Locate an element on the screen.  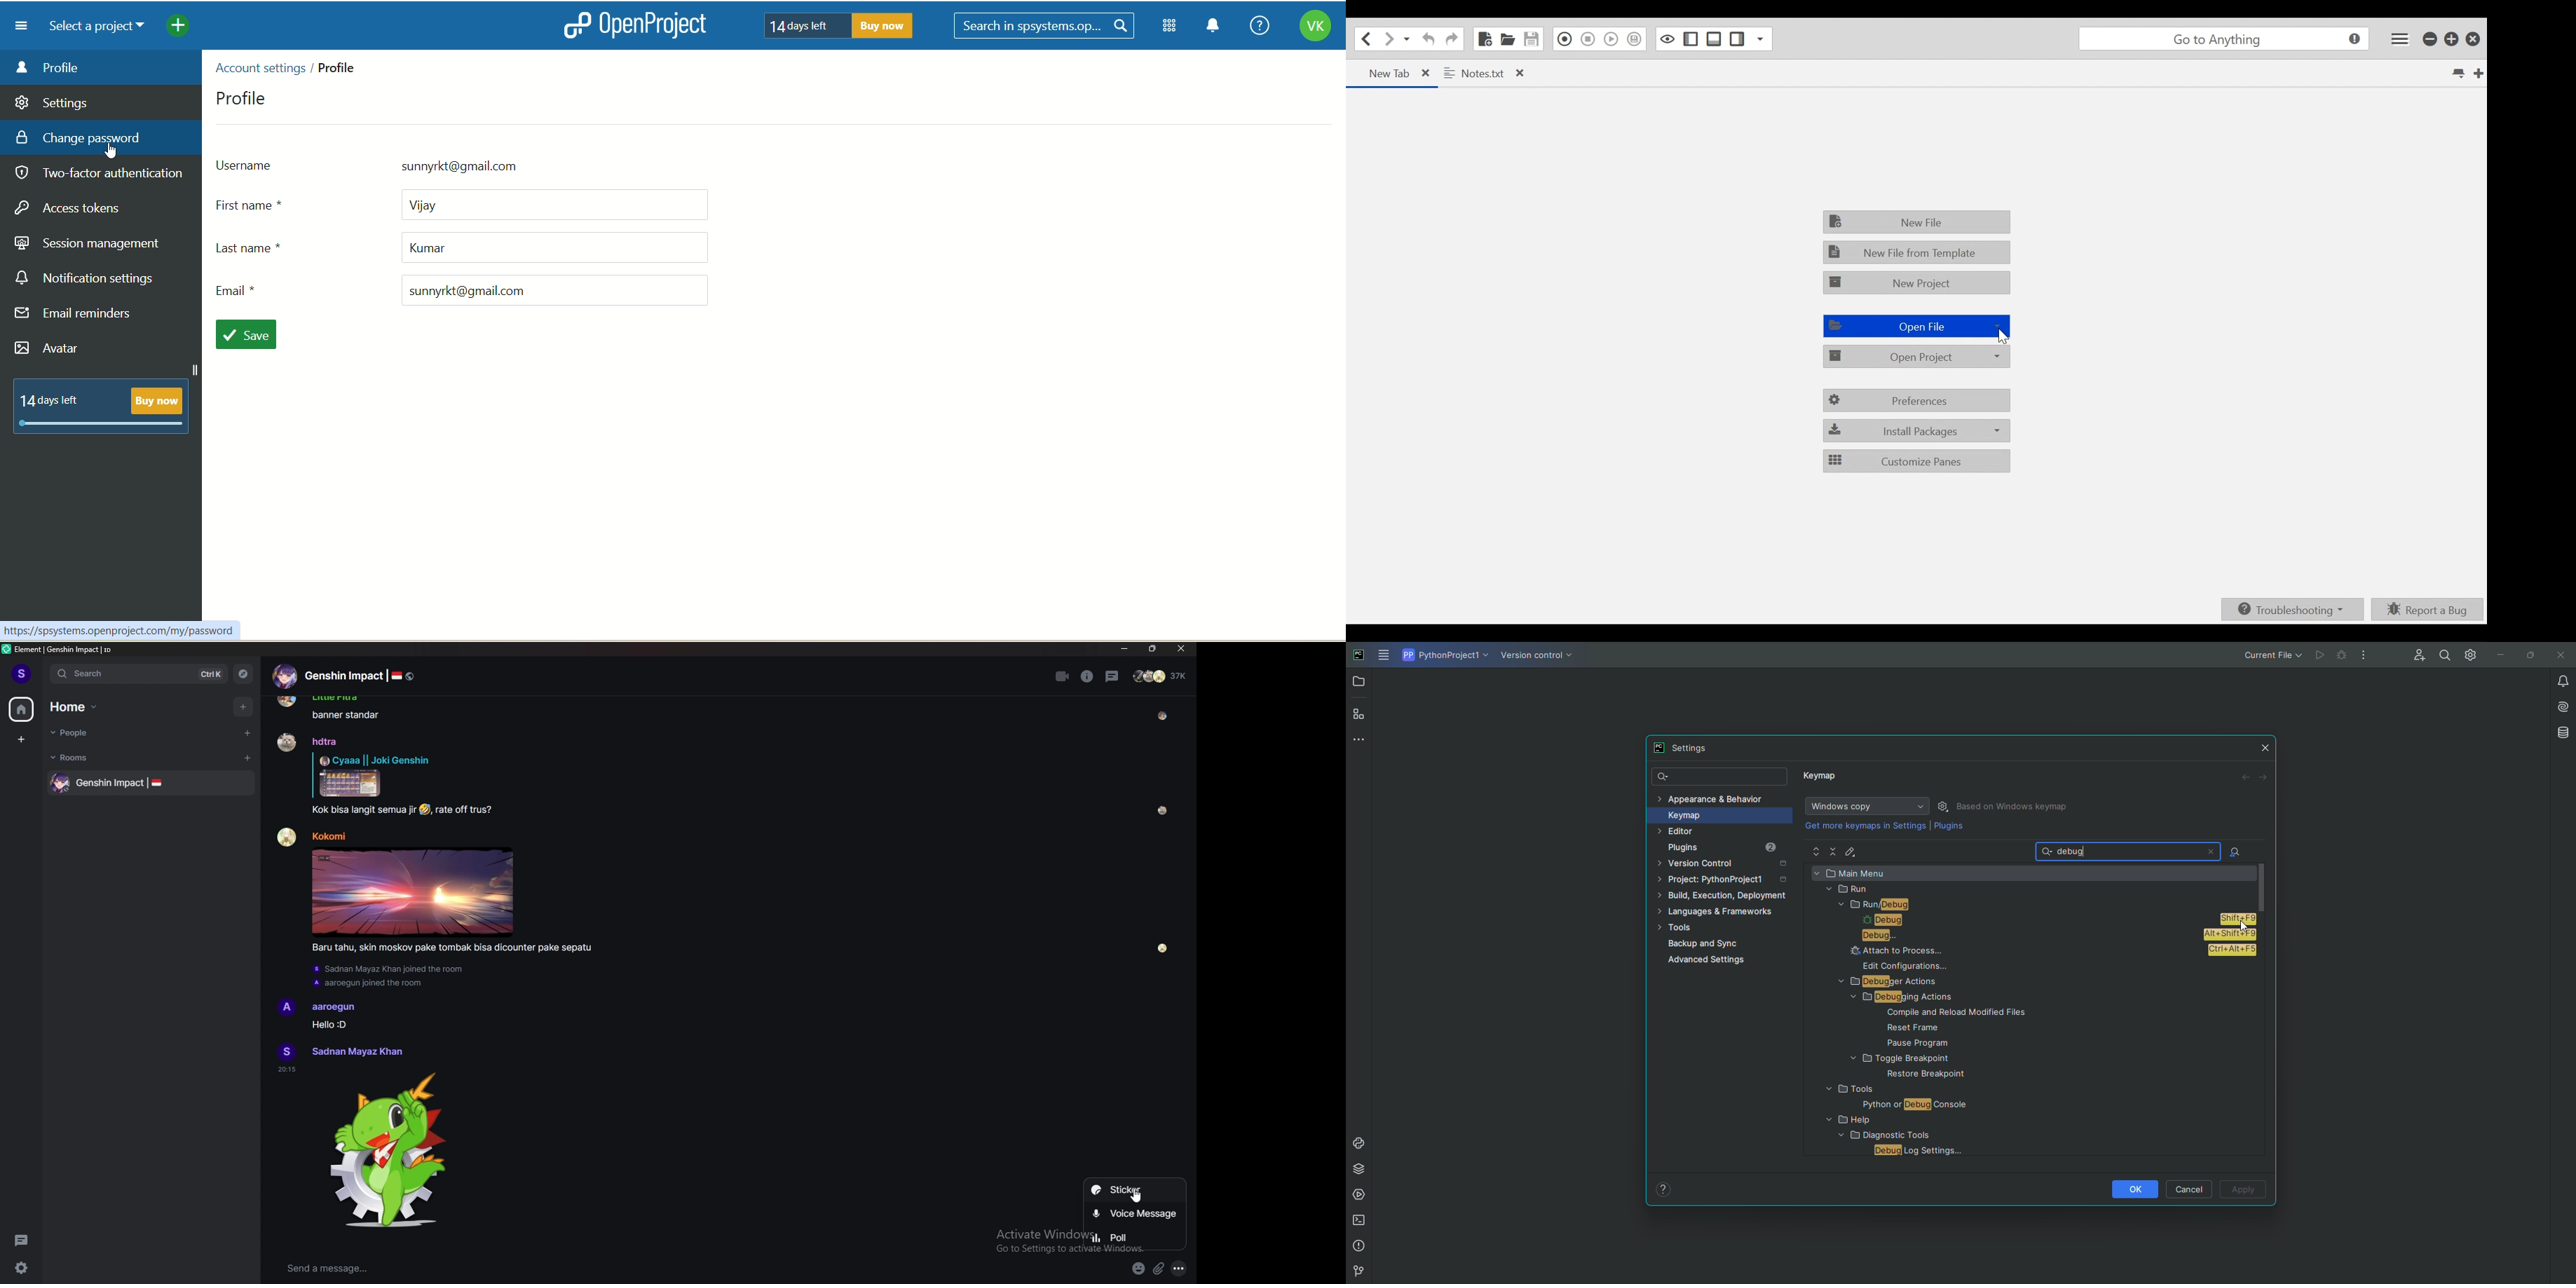
Search is located at coordinates (1721, 777).